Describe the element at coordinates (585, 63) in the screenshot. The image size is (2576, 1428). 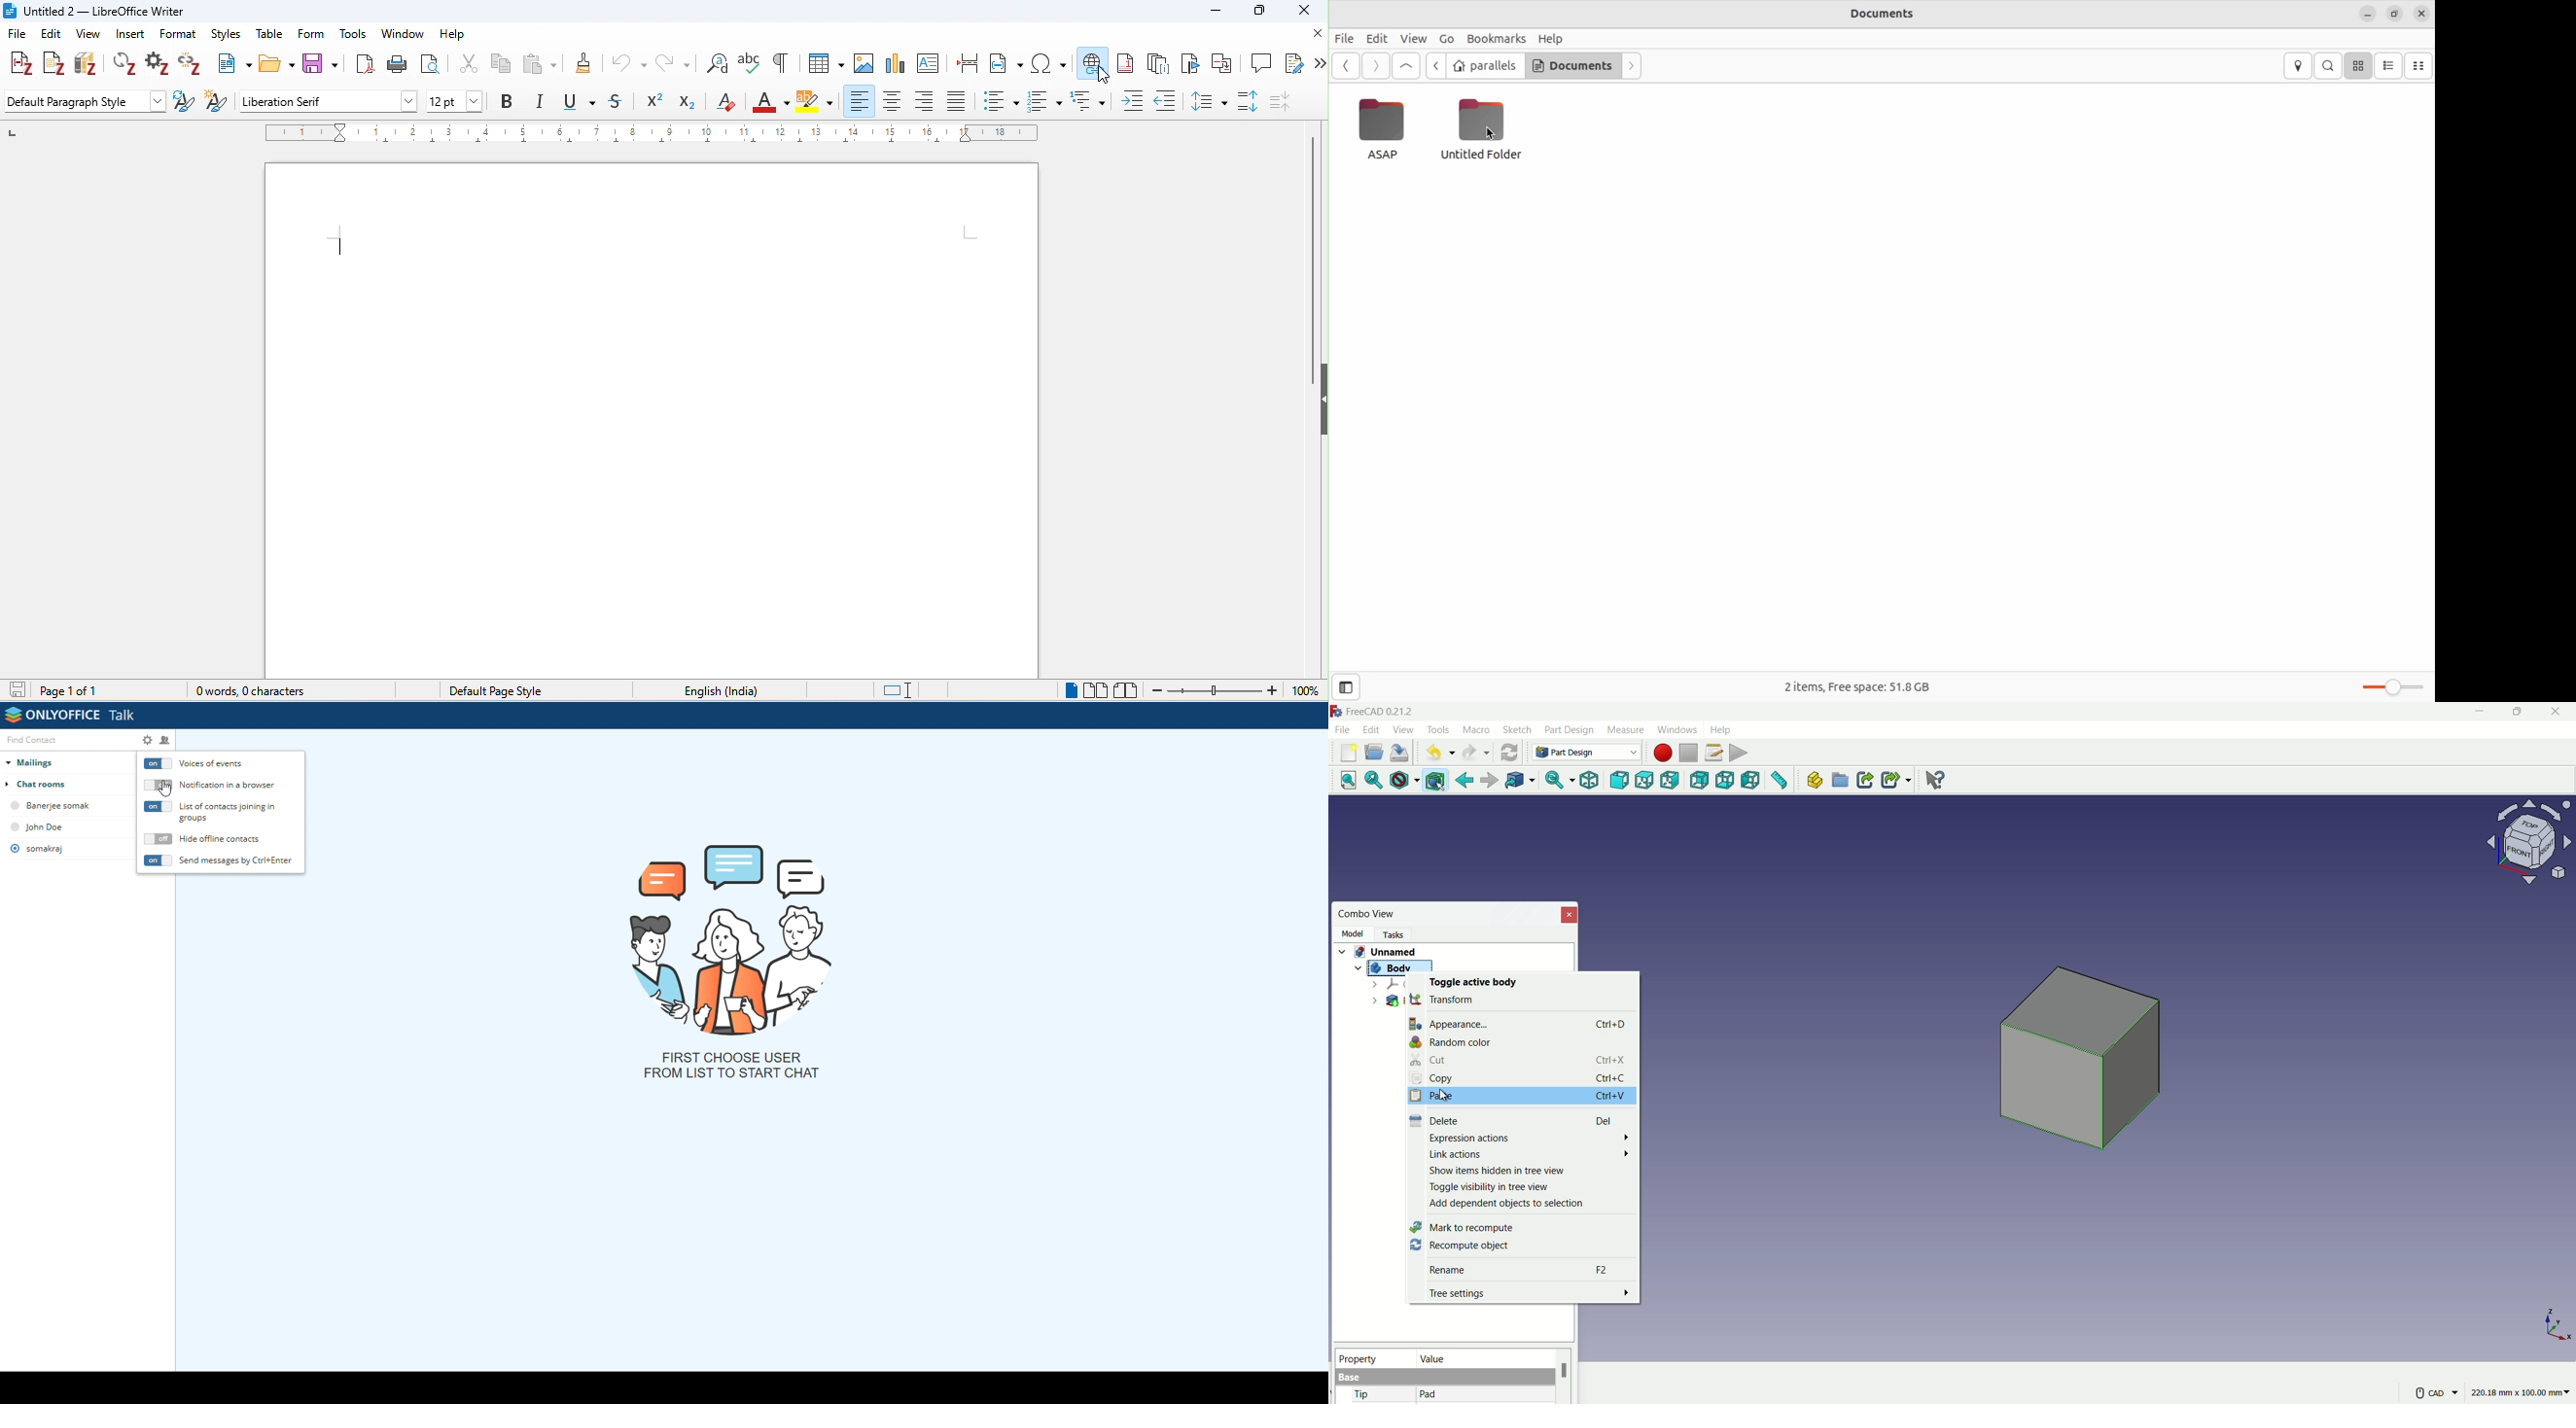
I see `clone` at that location.